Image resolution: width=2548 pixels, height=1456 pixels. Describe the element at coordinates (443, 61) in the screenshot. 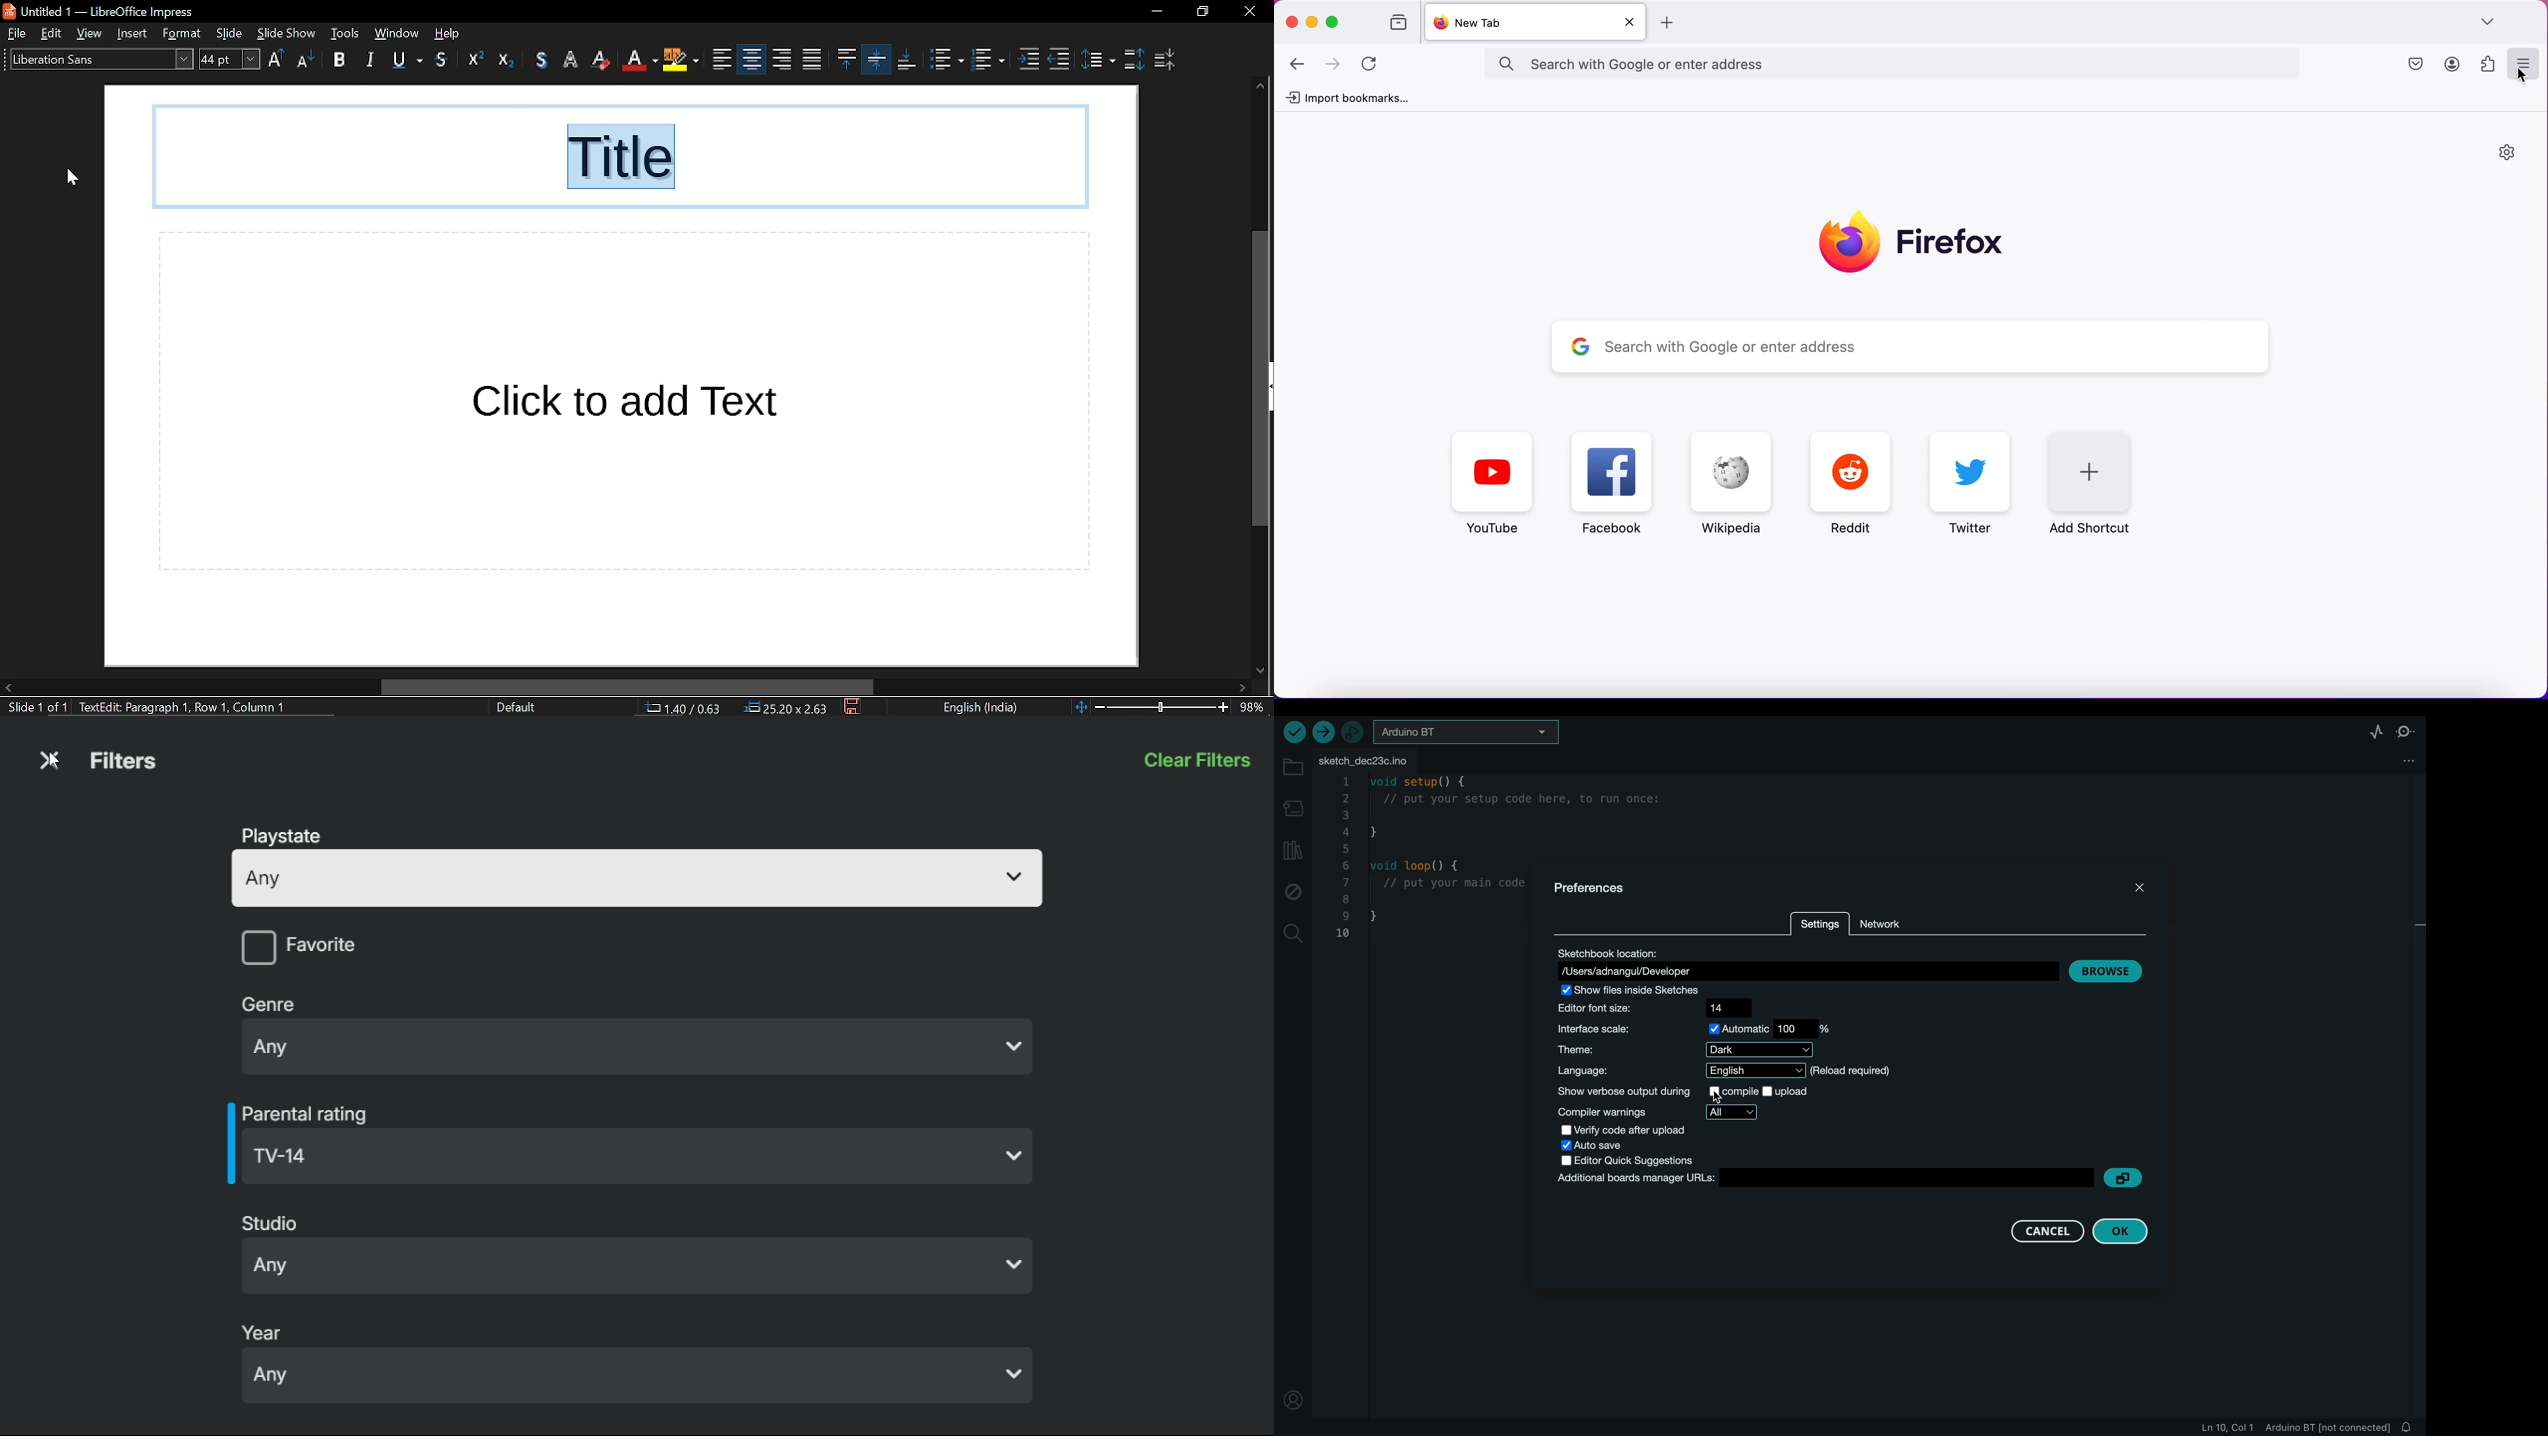

I see `shadow` at that location.